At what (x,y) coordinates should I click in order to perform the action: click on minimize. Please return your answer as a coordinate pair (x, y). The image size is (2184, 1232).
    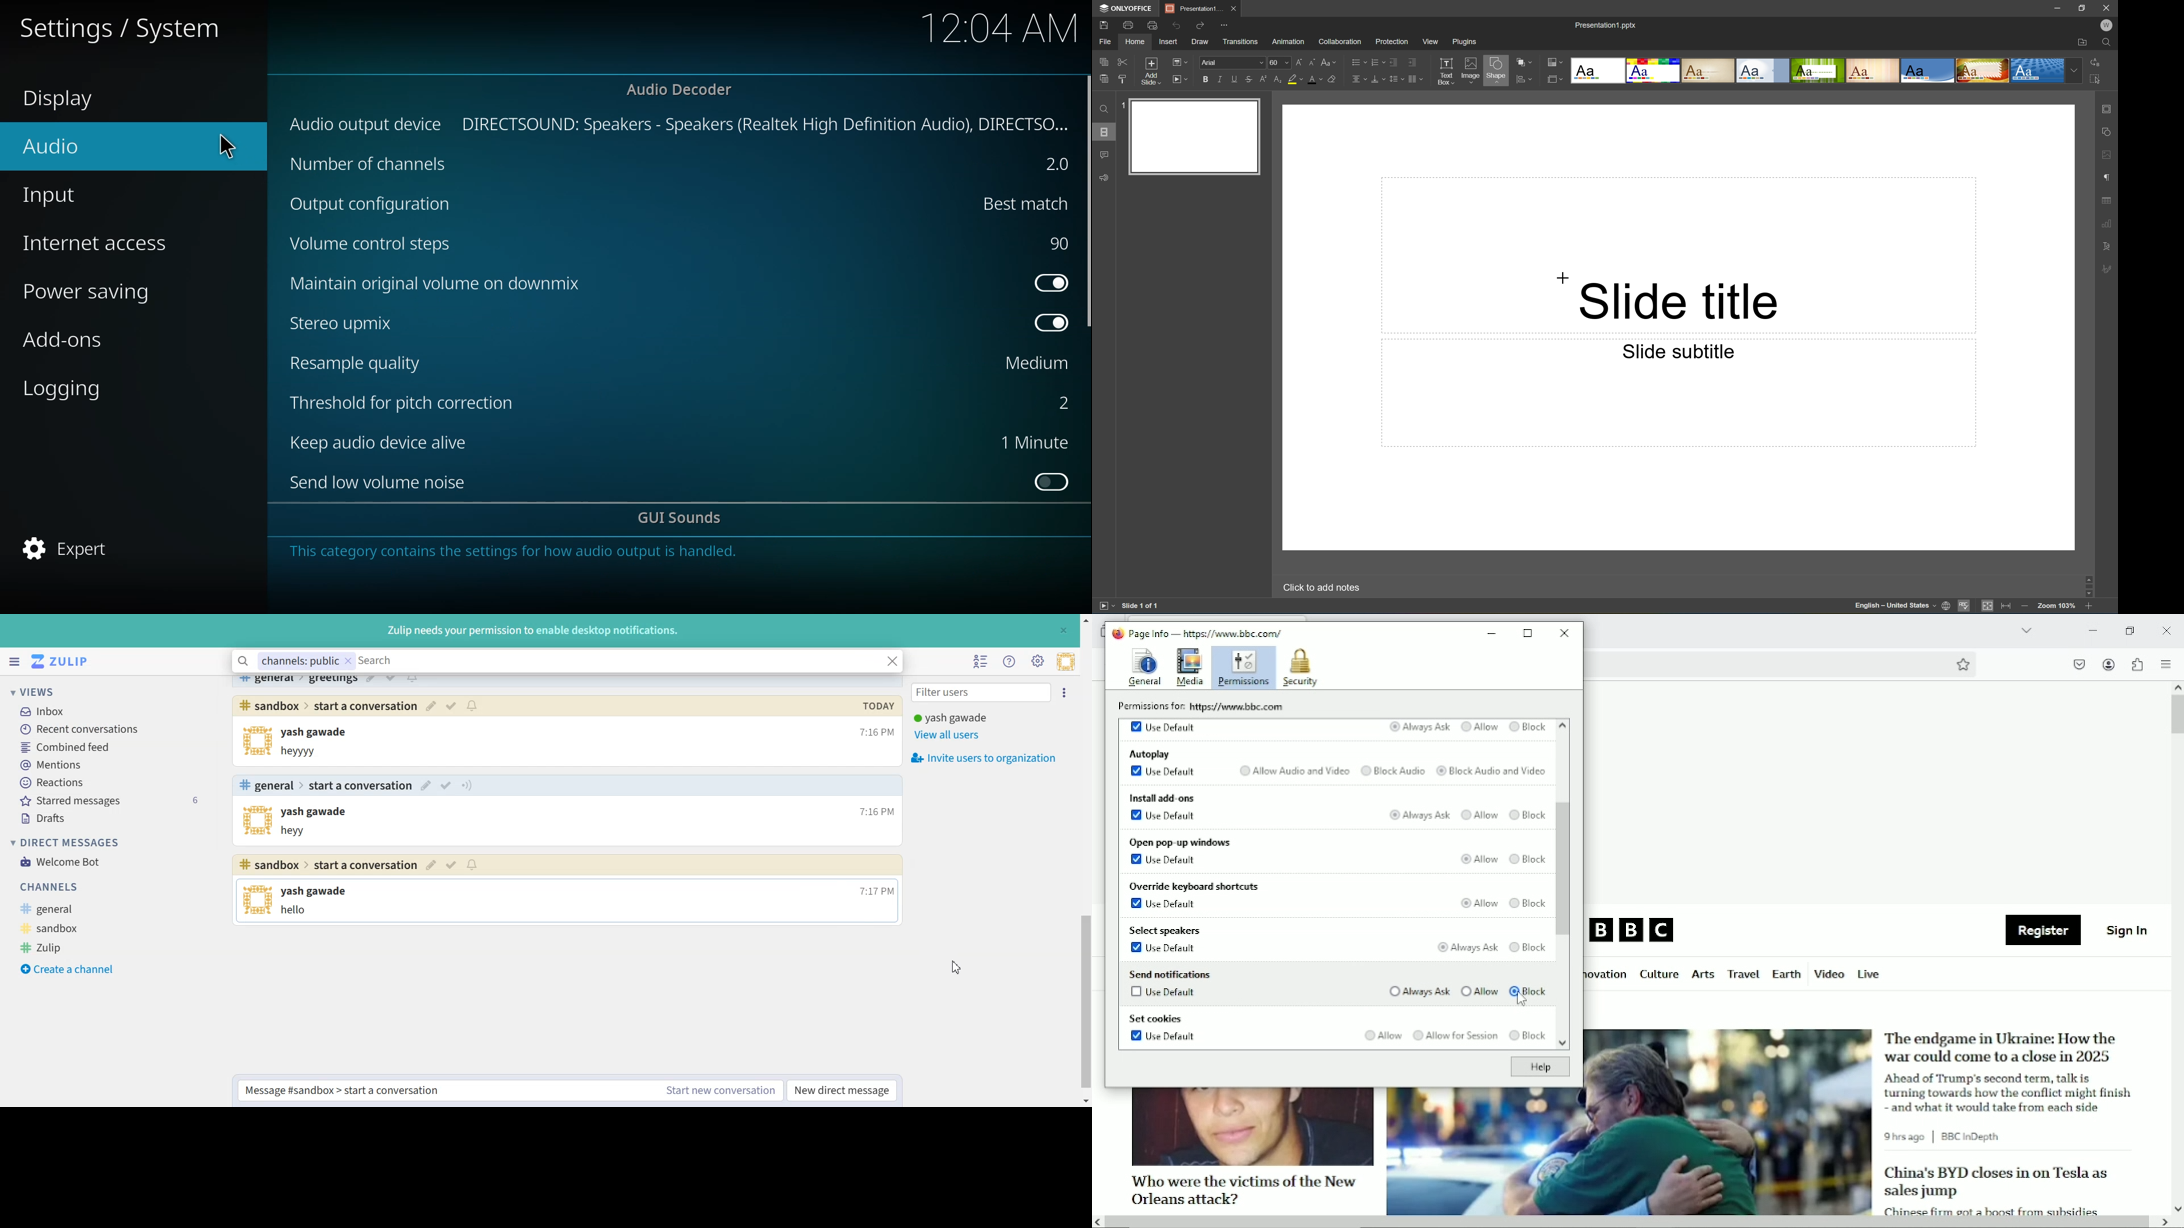
    Looking at the image, I should click on (1492, 634).